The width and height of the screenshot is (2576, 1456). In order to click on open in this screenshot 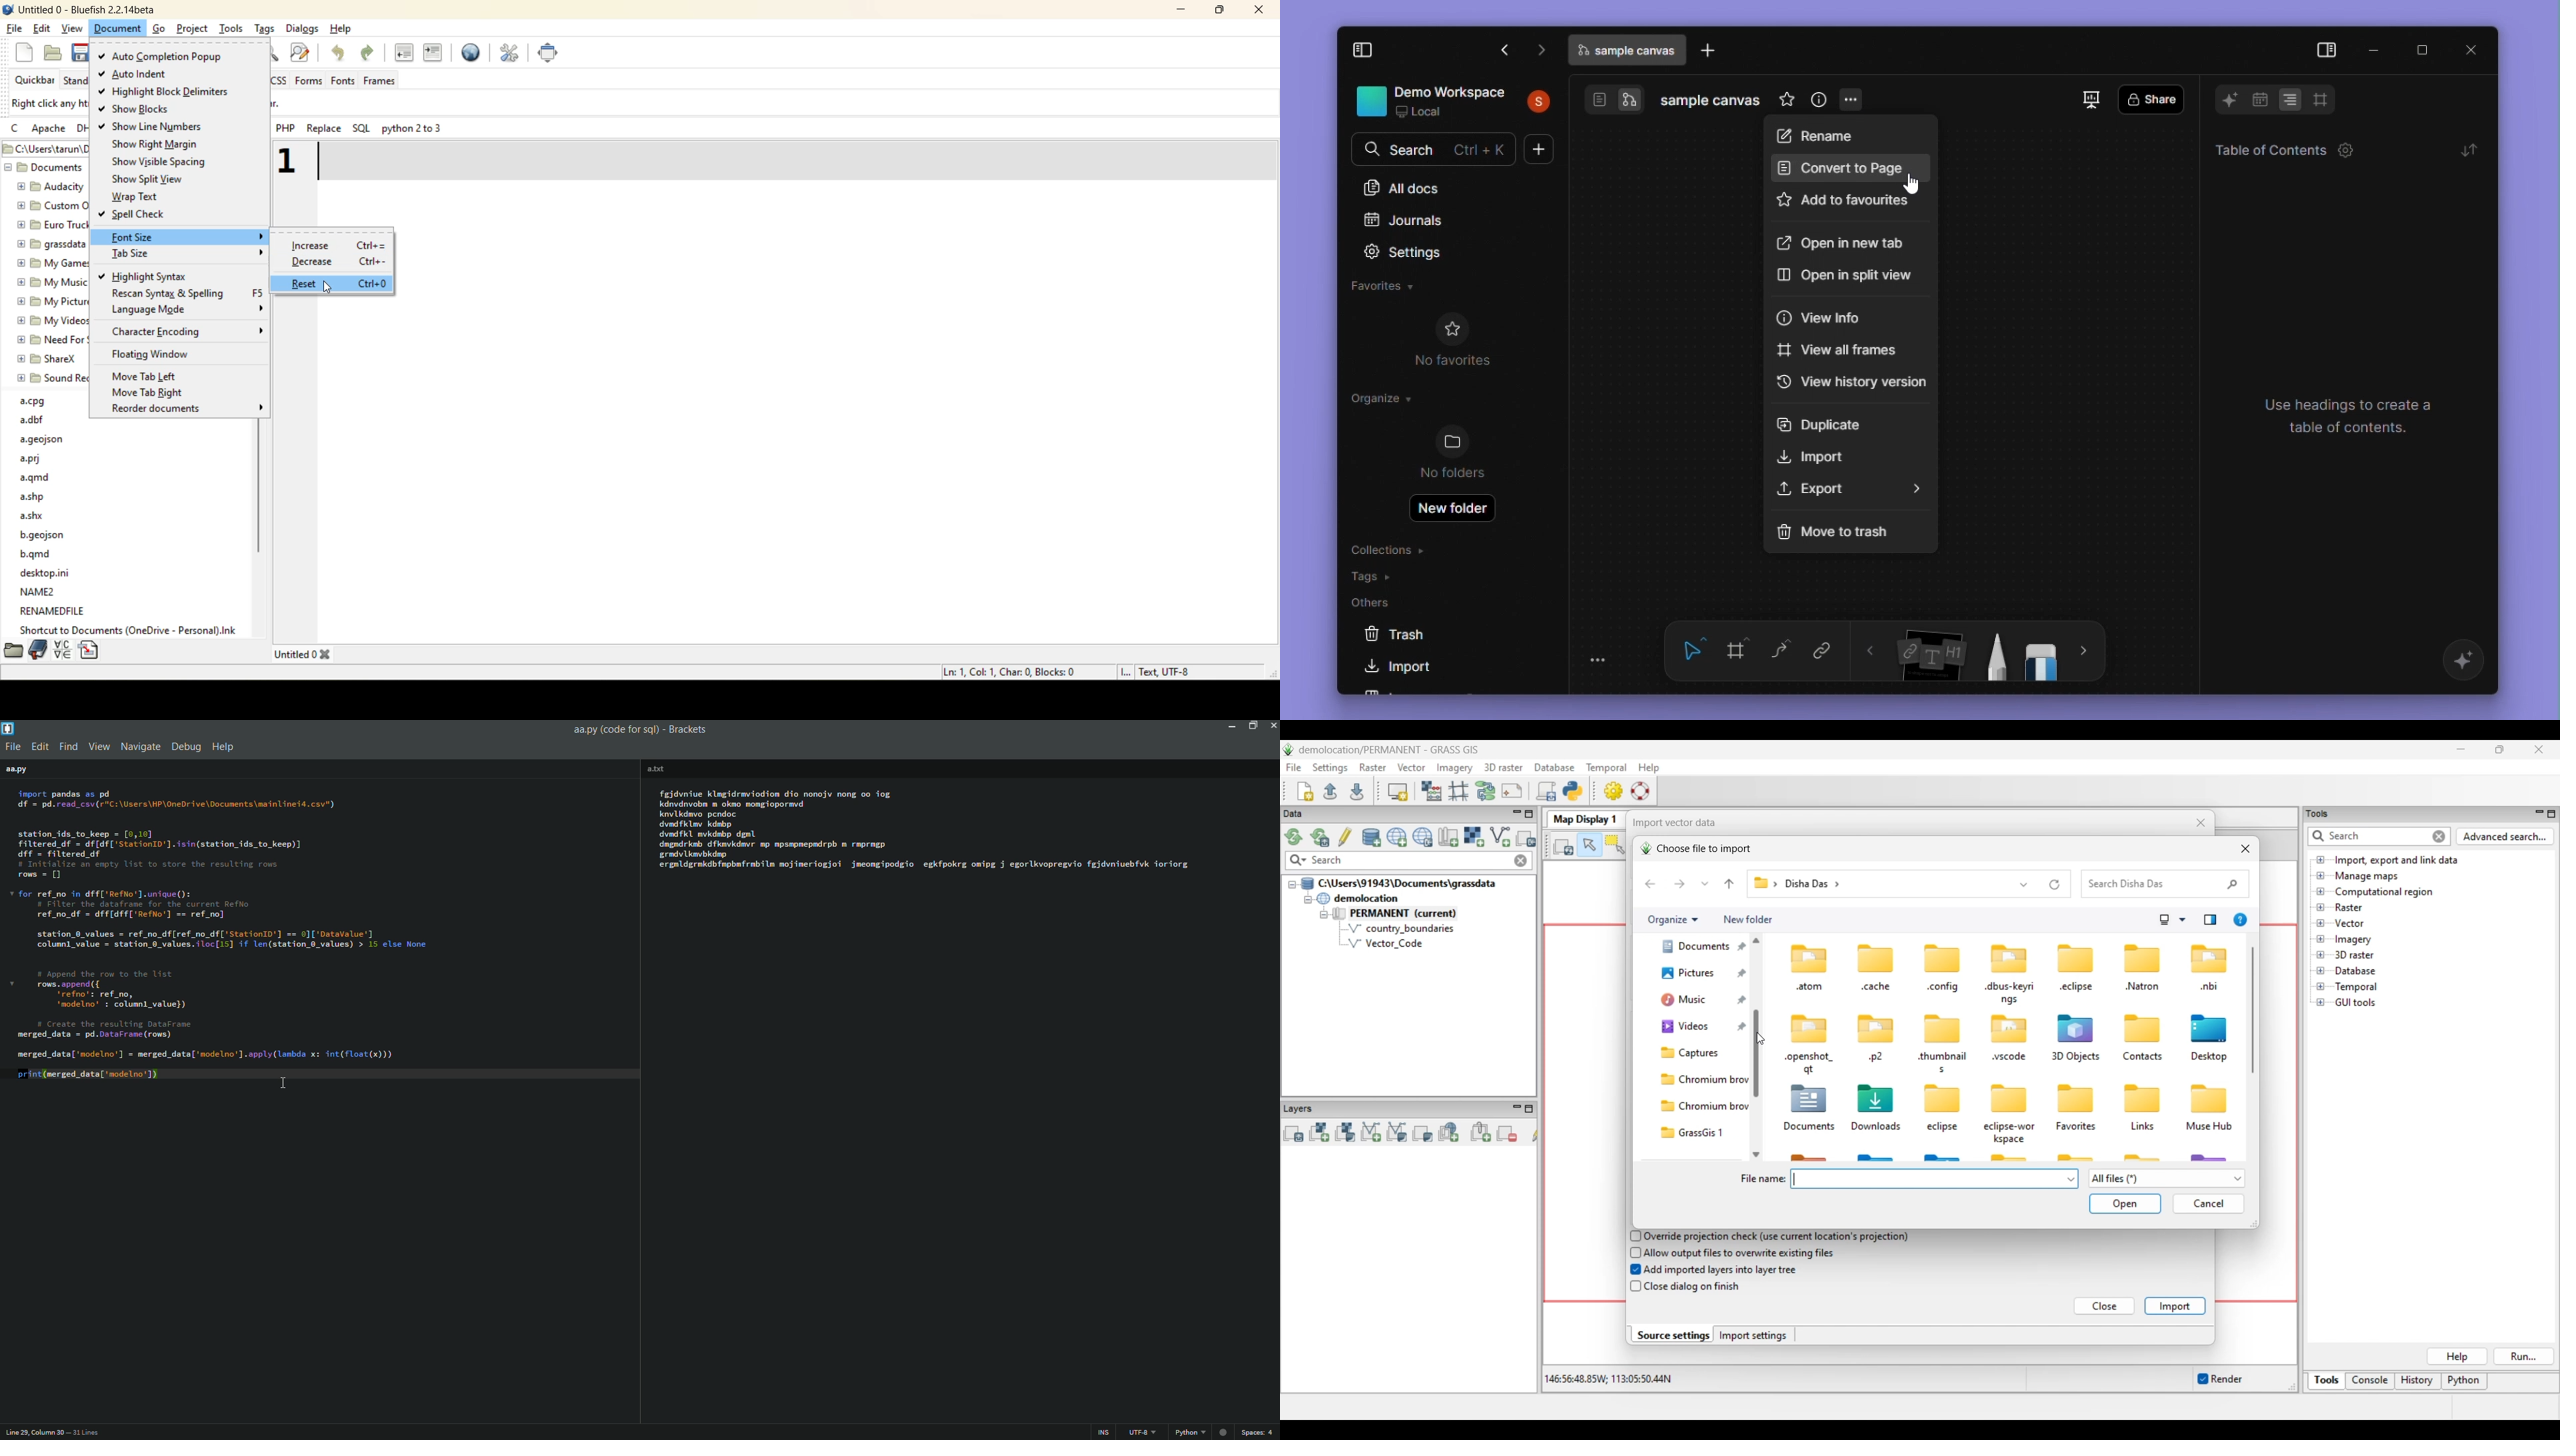, I will do `click(53, 51)`.